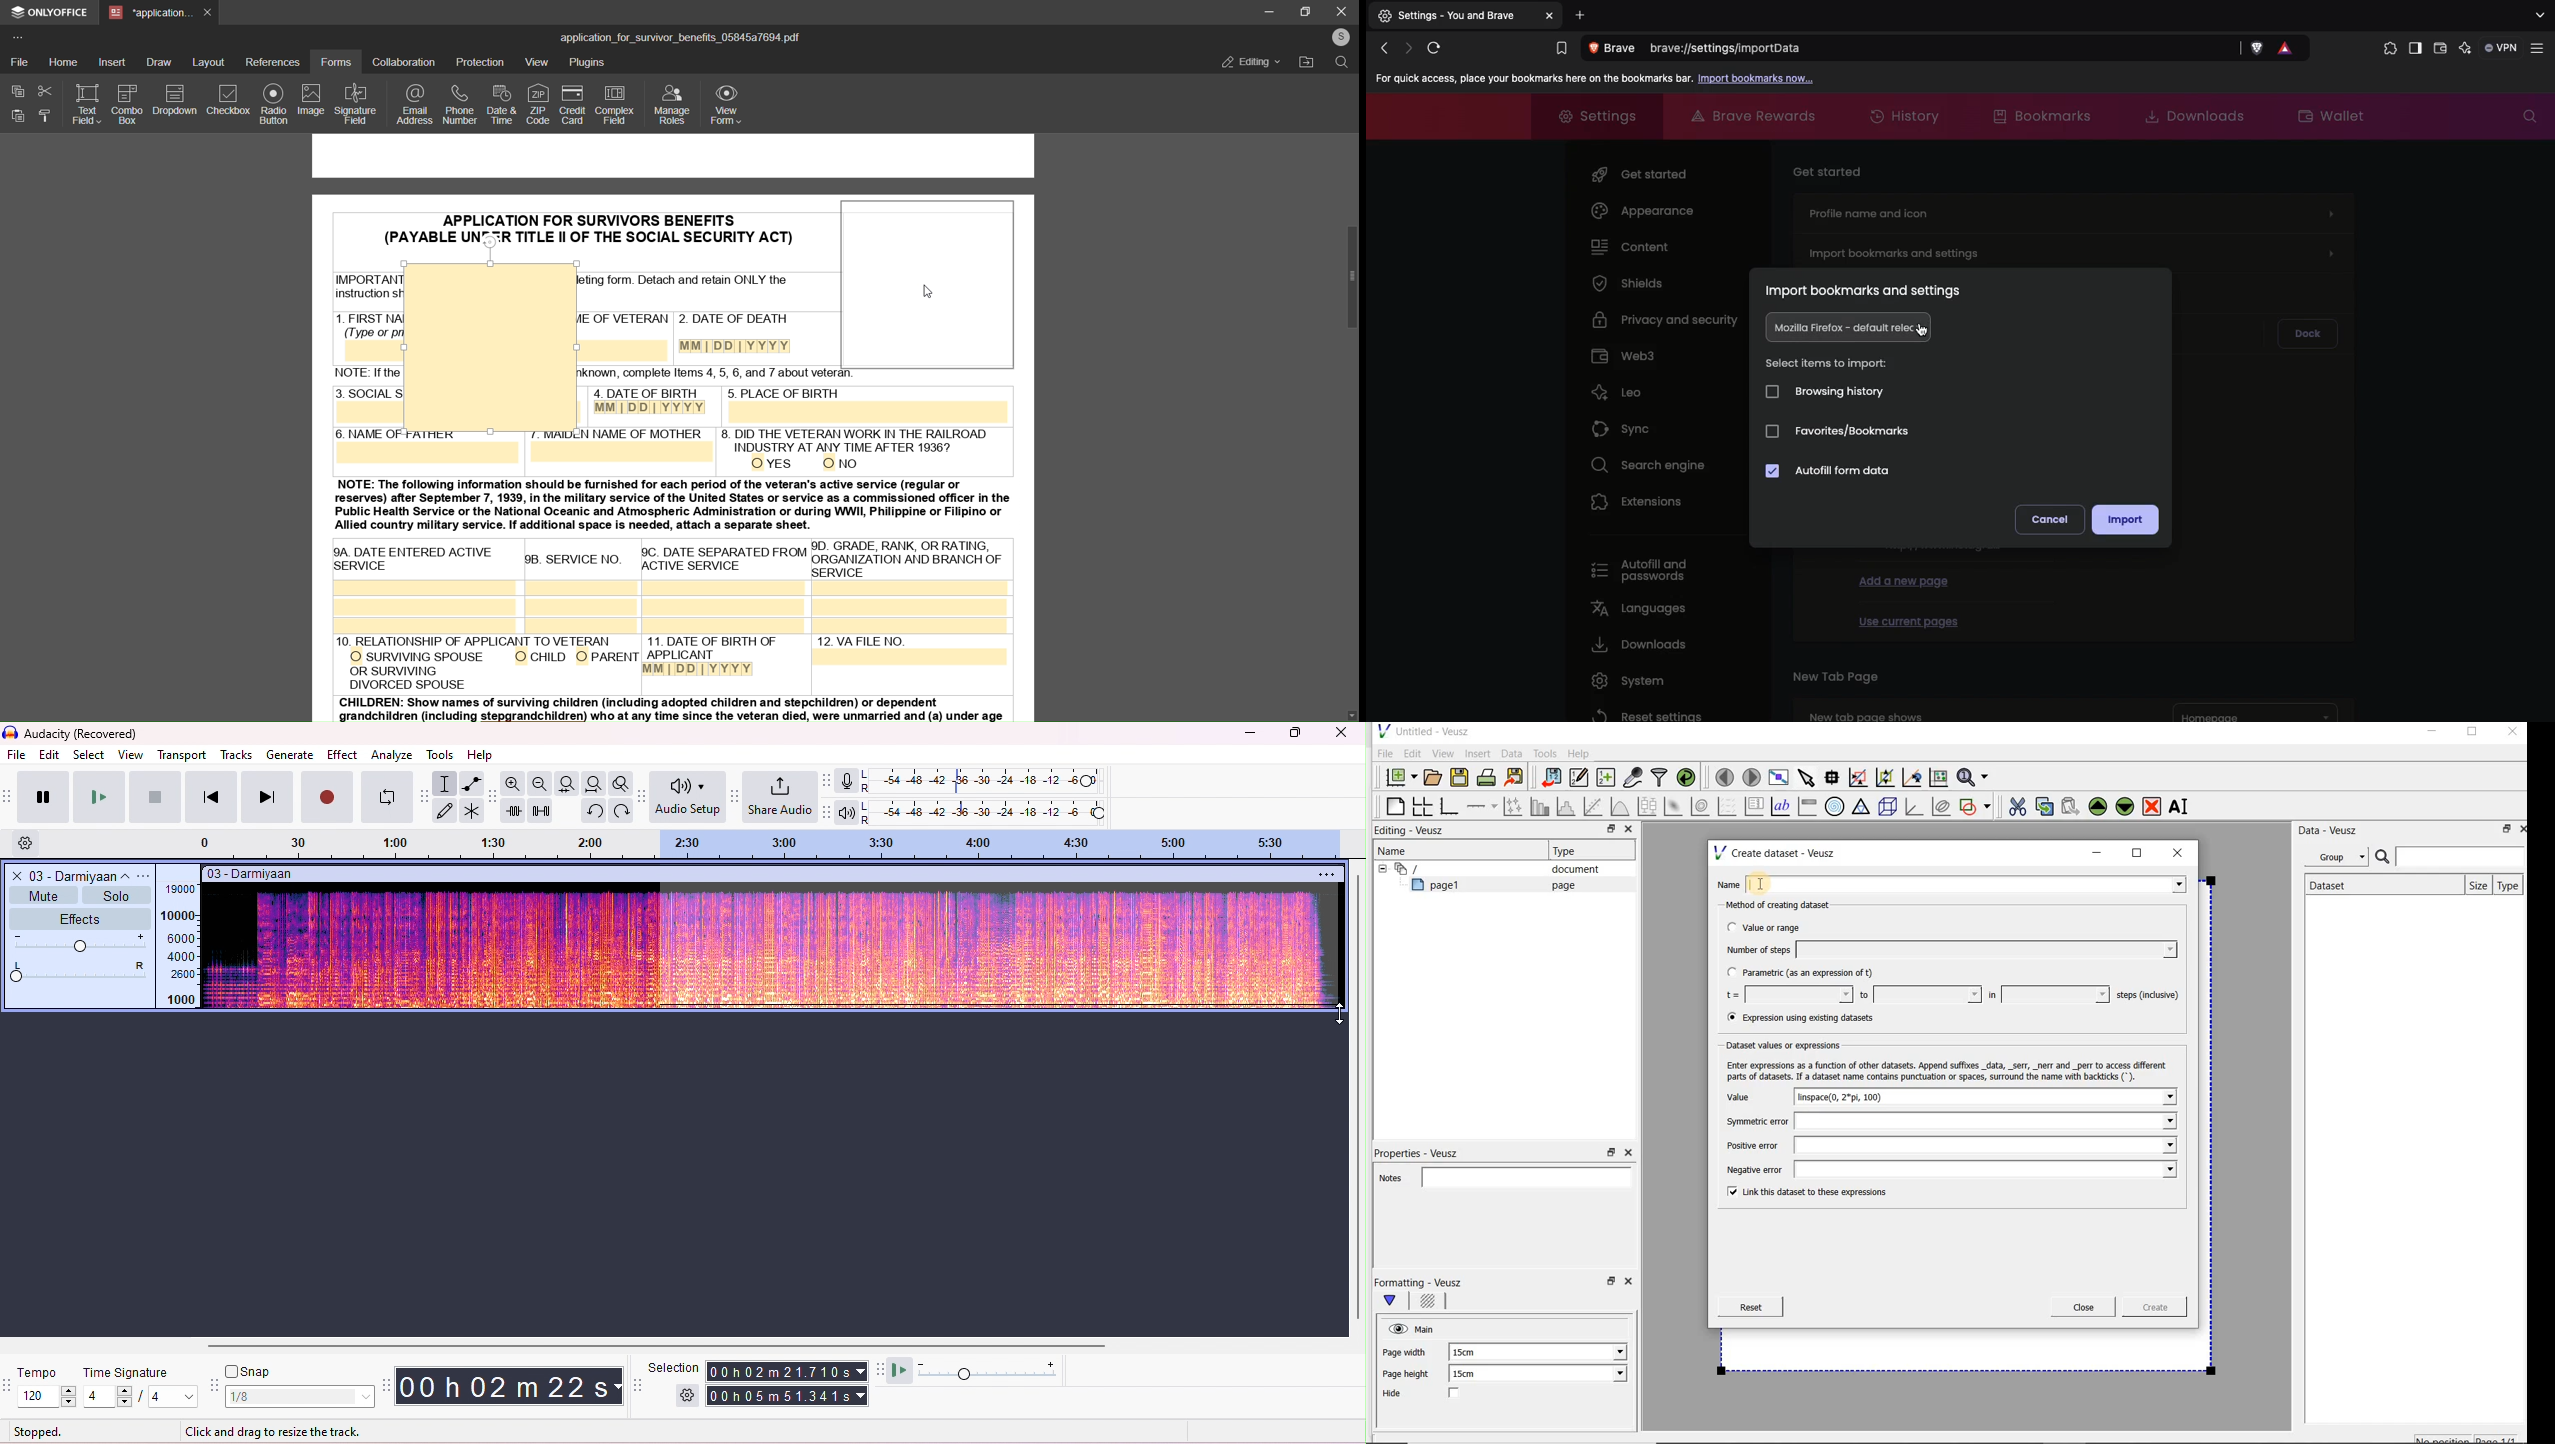 The image size is (2576, 1456). Describe the element at coordinates (1889, 808) in the screenshot. I see `3d scene` at that location.